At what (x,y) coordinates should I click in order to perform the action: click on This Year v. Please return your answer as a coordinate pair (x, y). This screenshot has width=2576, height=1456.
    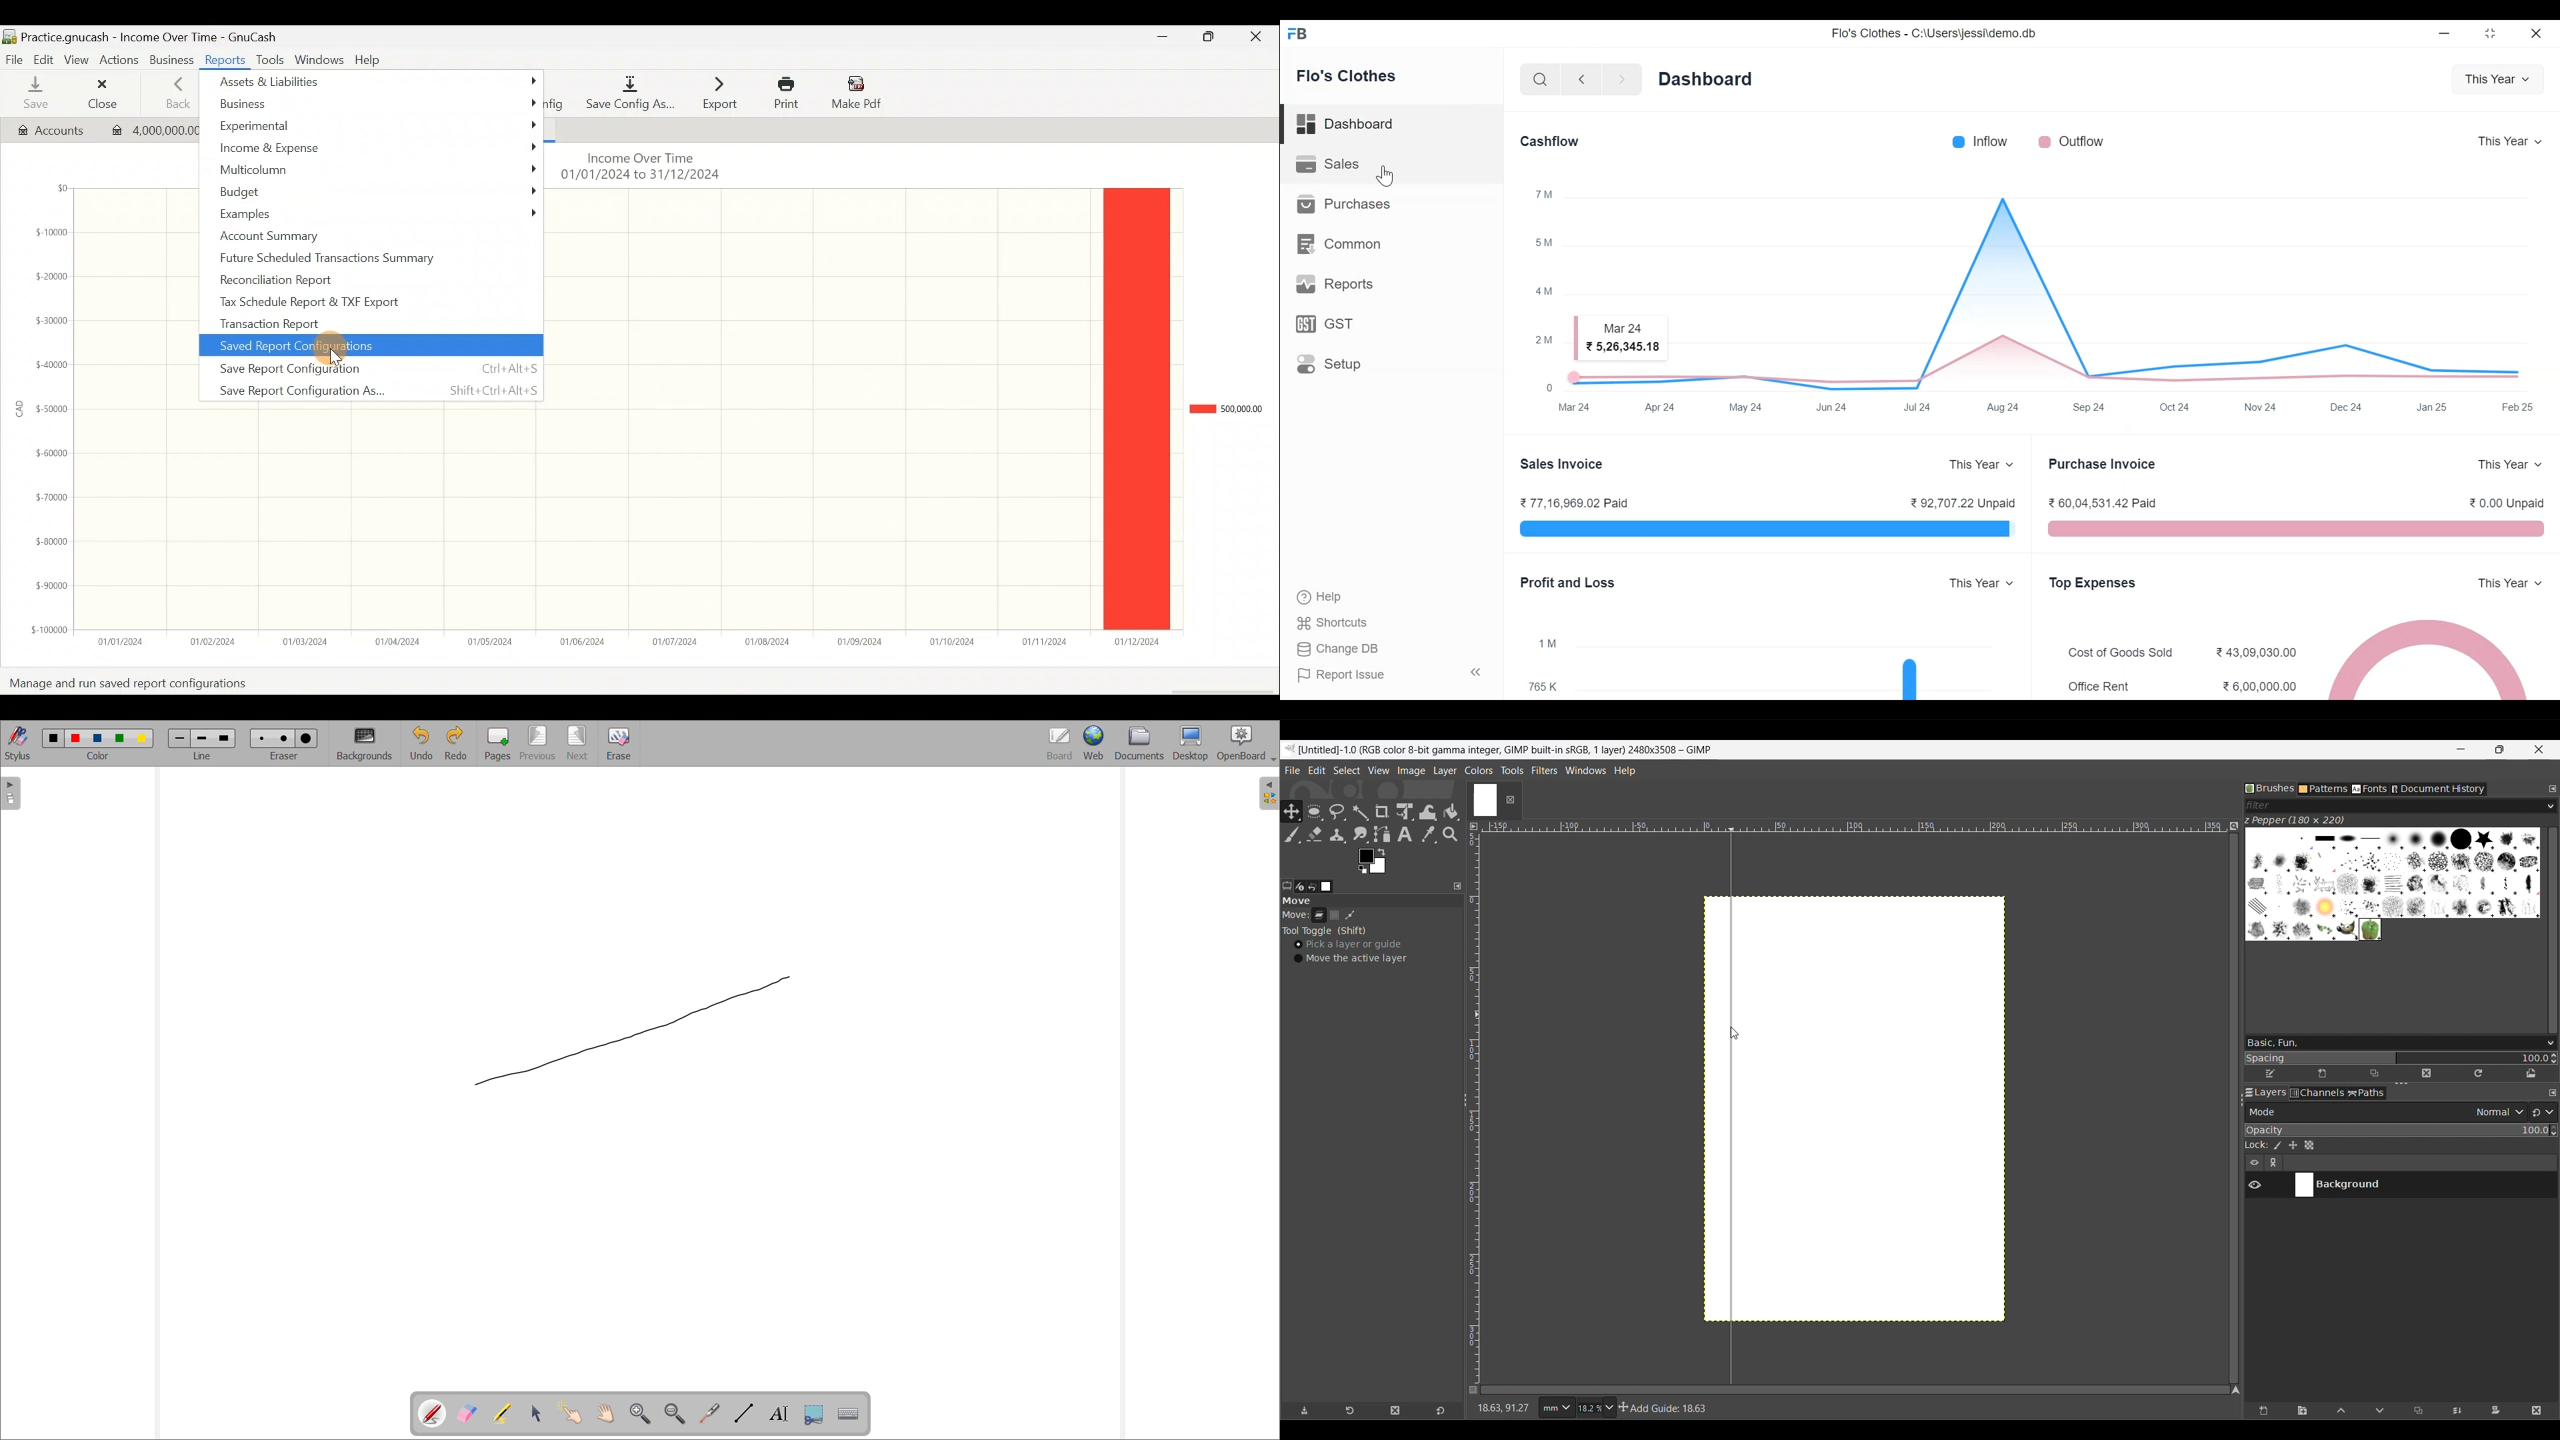
    Looking at the image, I should click on (1982, 465).